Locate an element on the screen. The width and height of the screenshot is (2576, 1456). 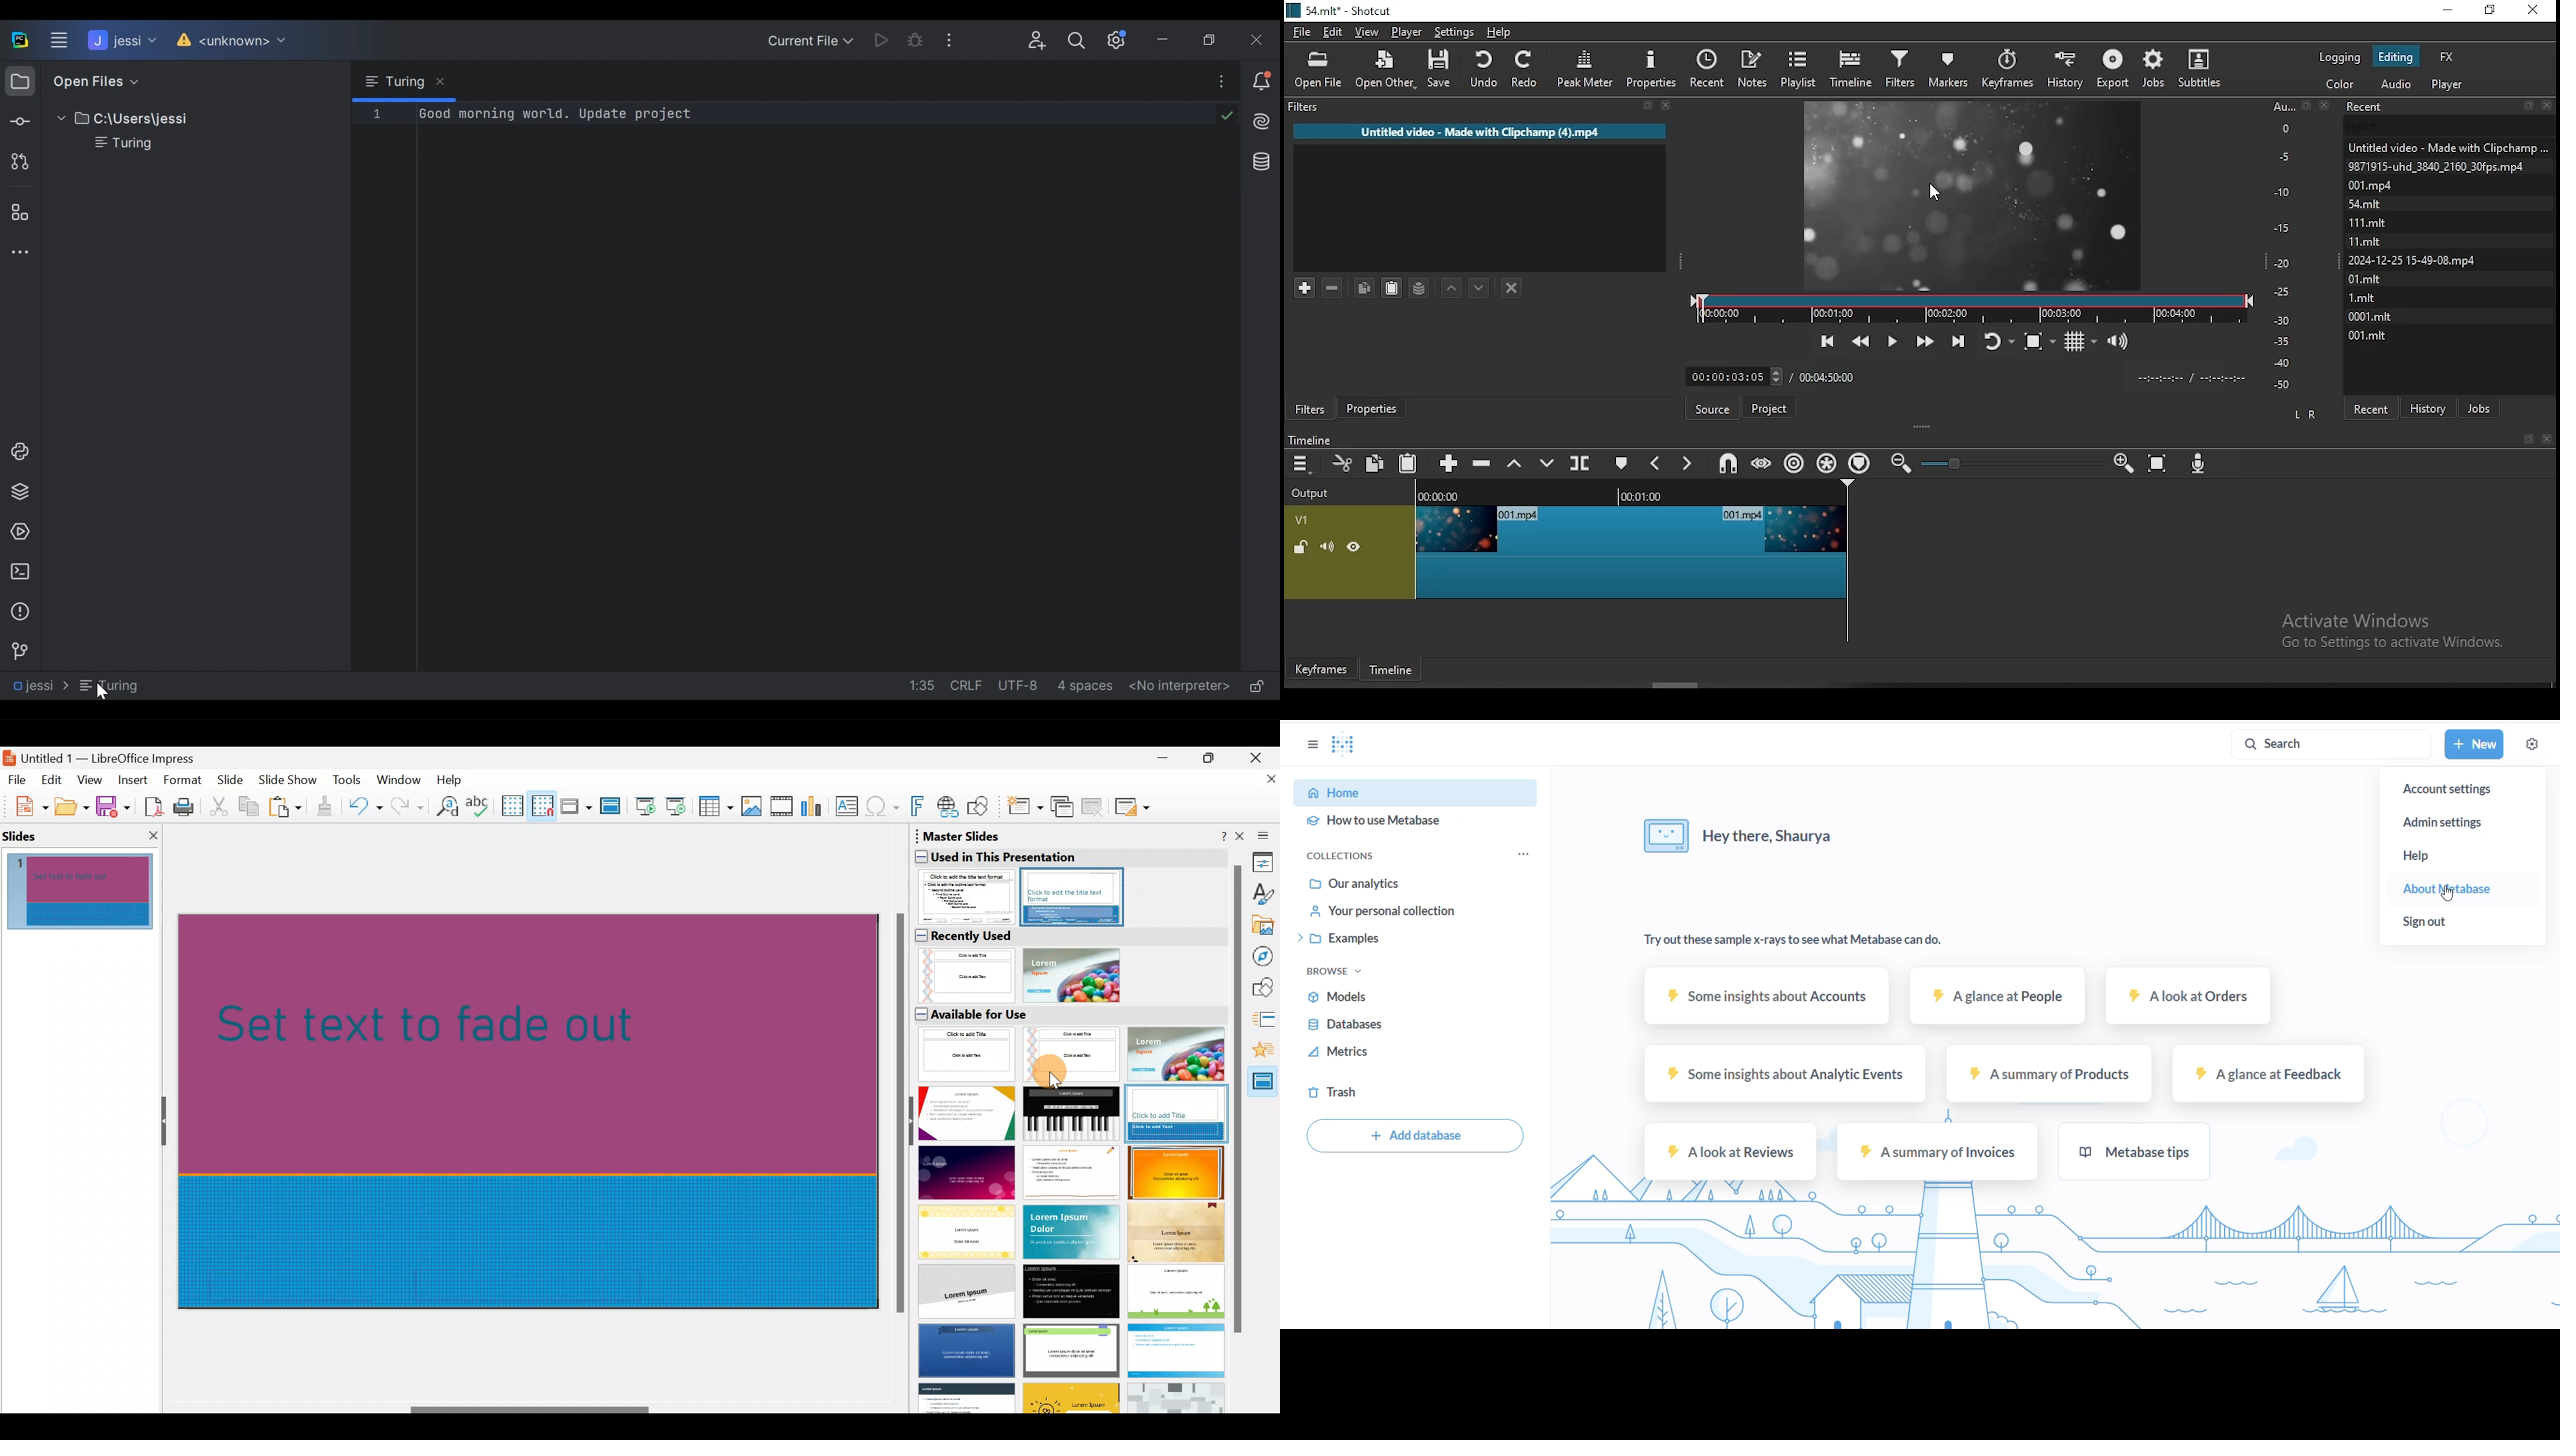
zoom timeline to fit is located at coordinates (2158, 466).